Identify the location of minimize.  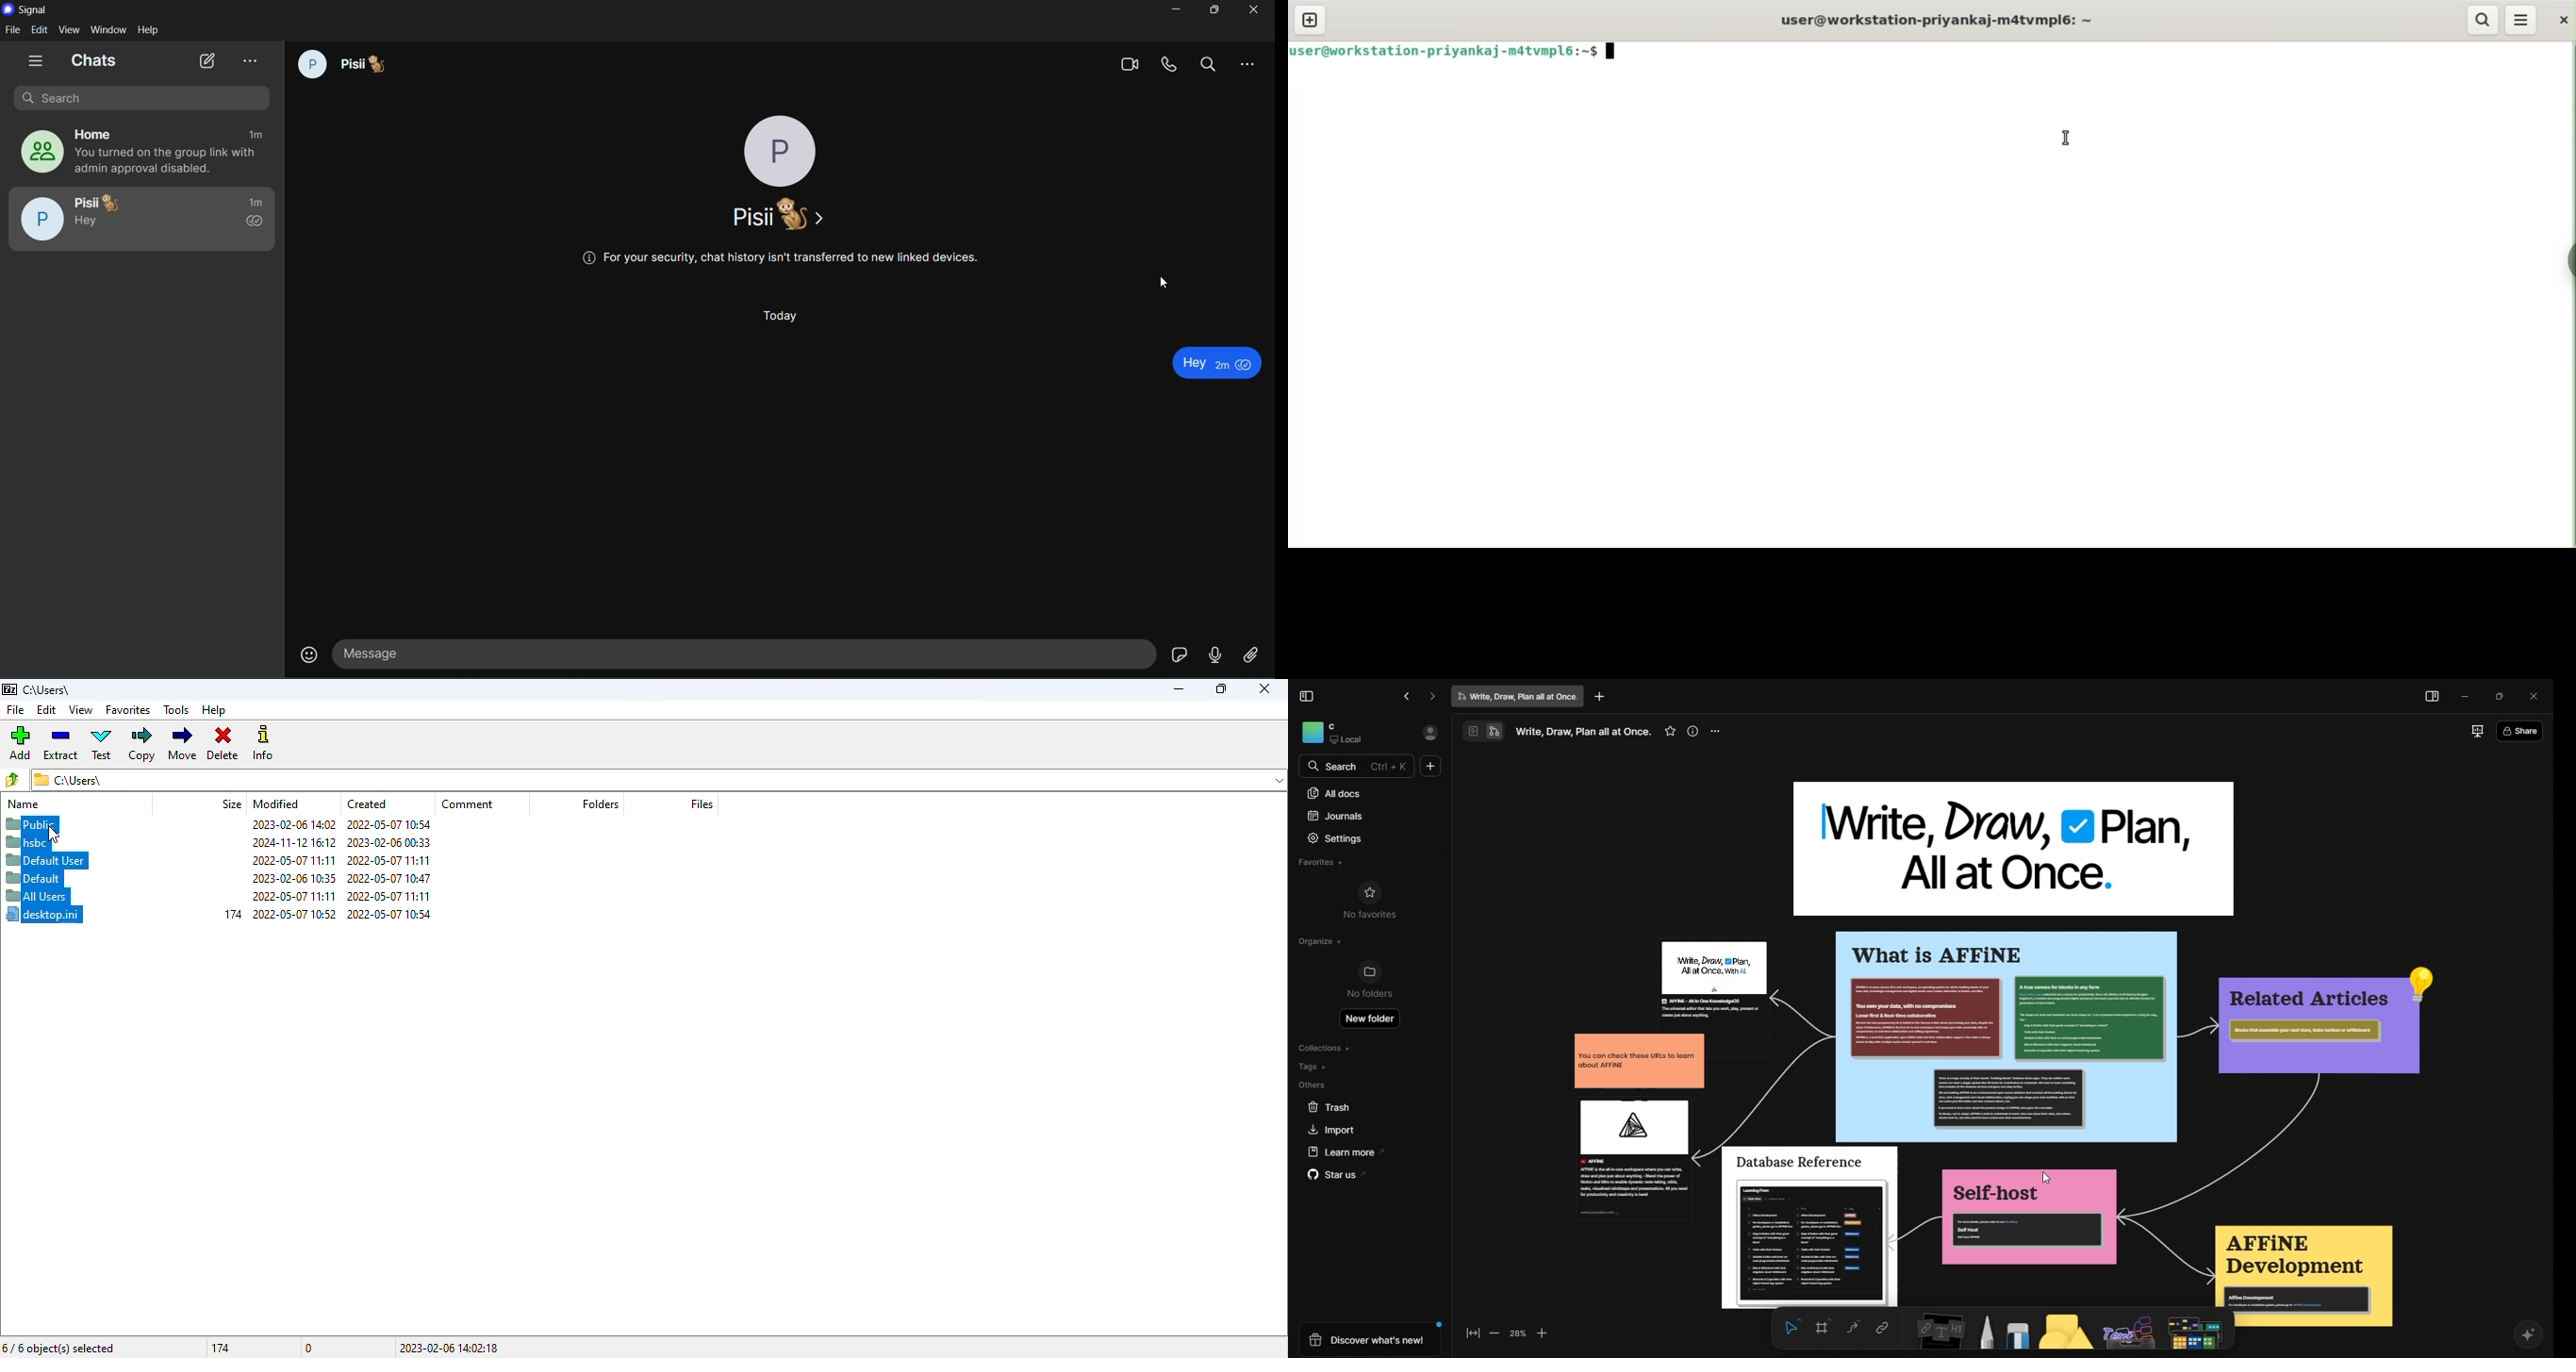
(1180, 689).